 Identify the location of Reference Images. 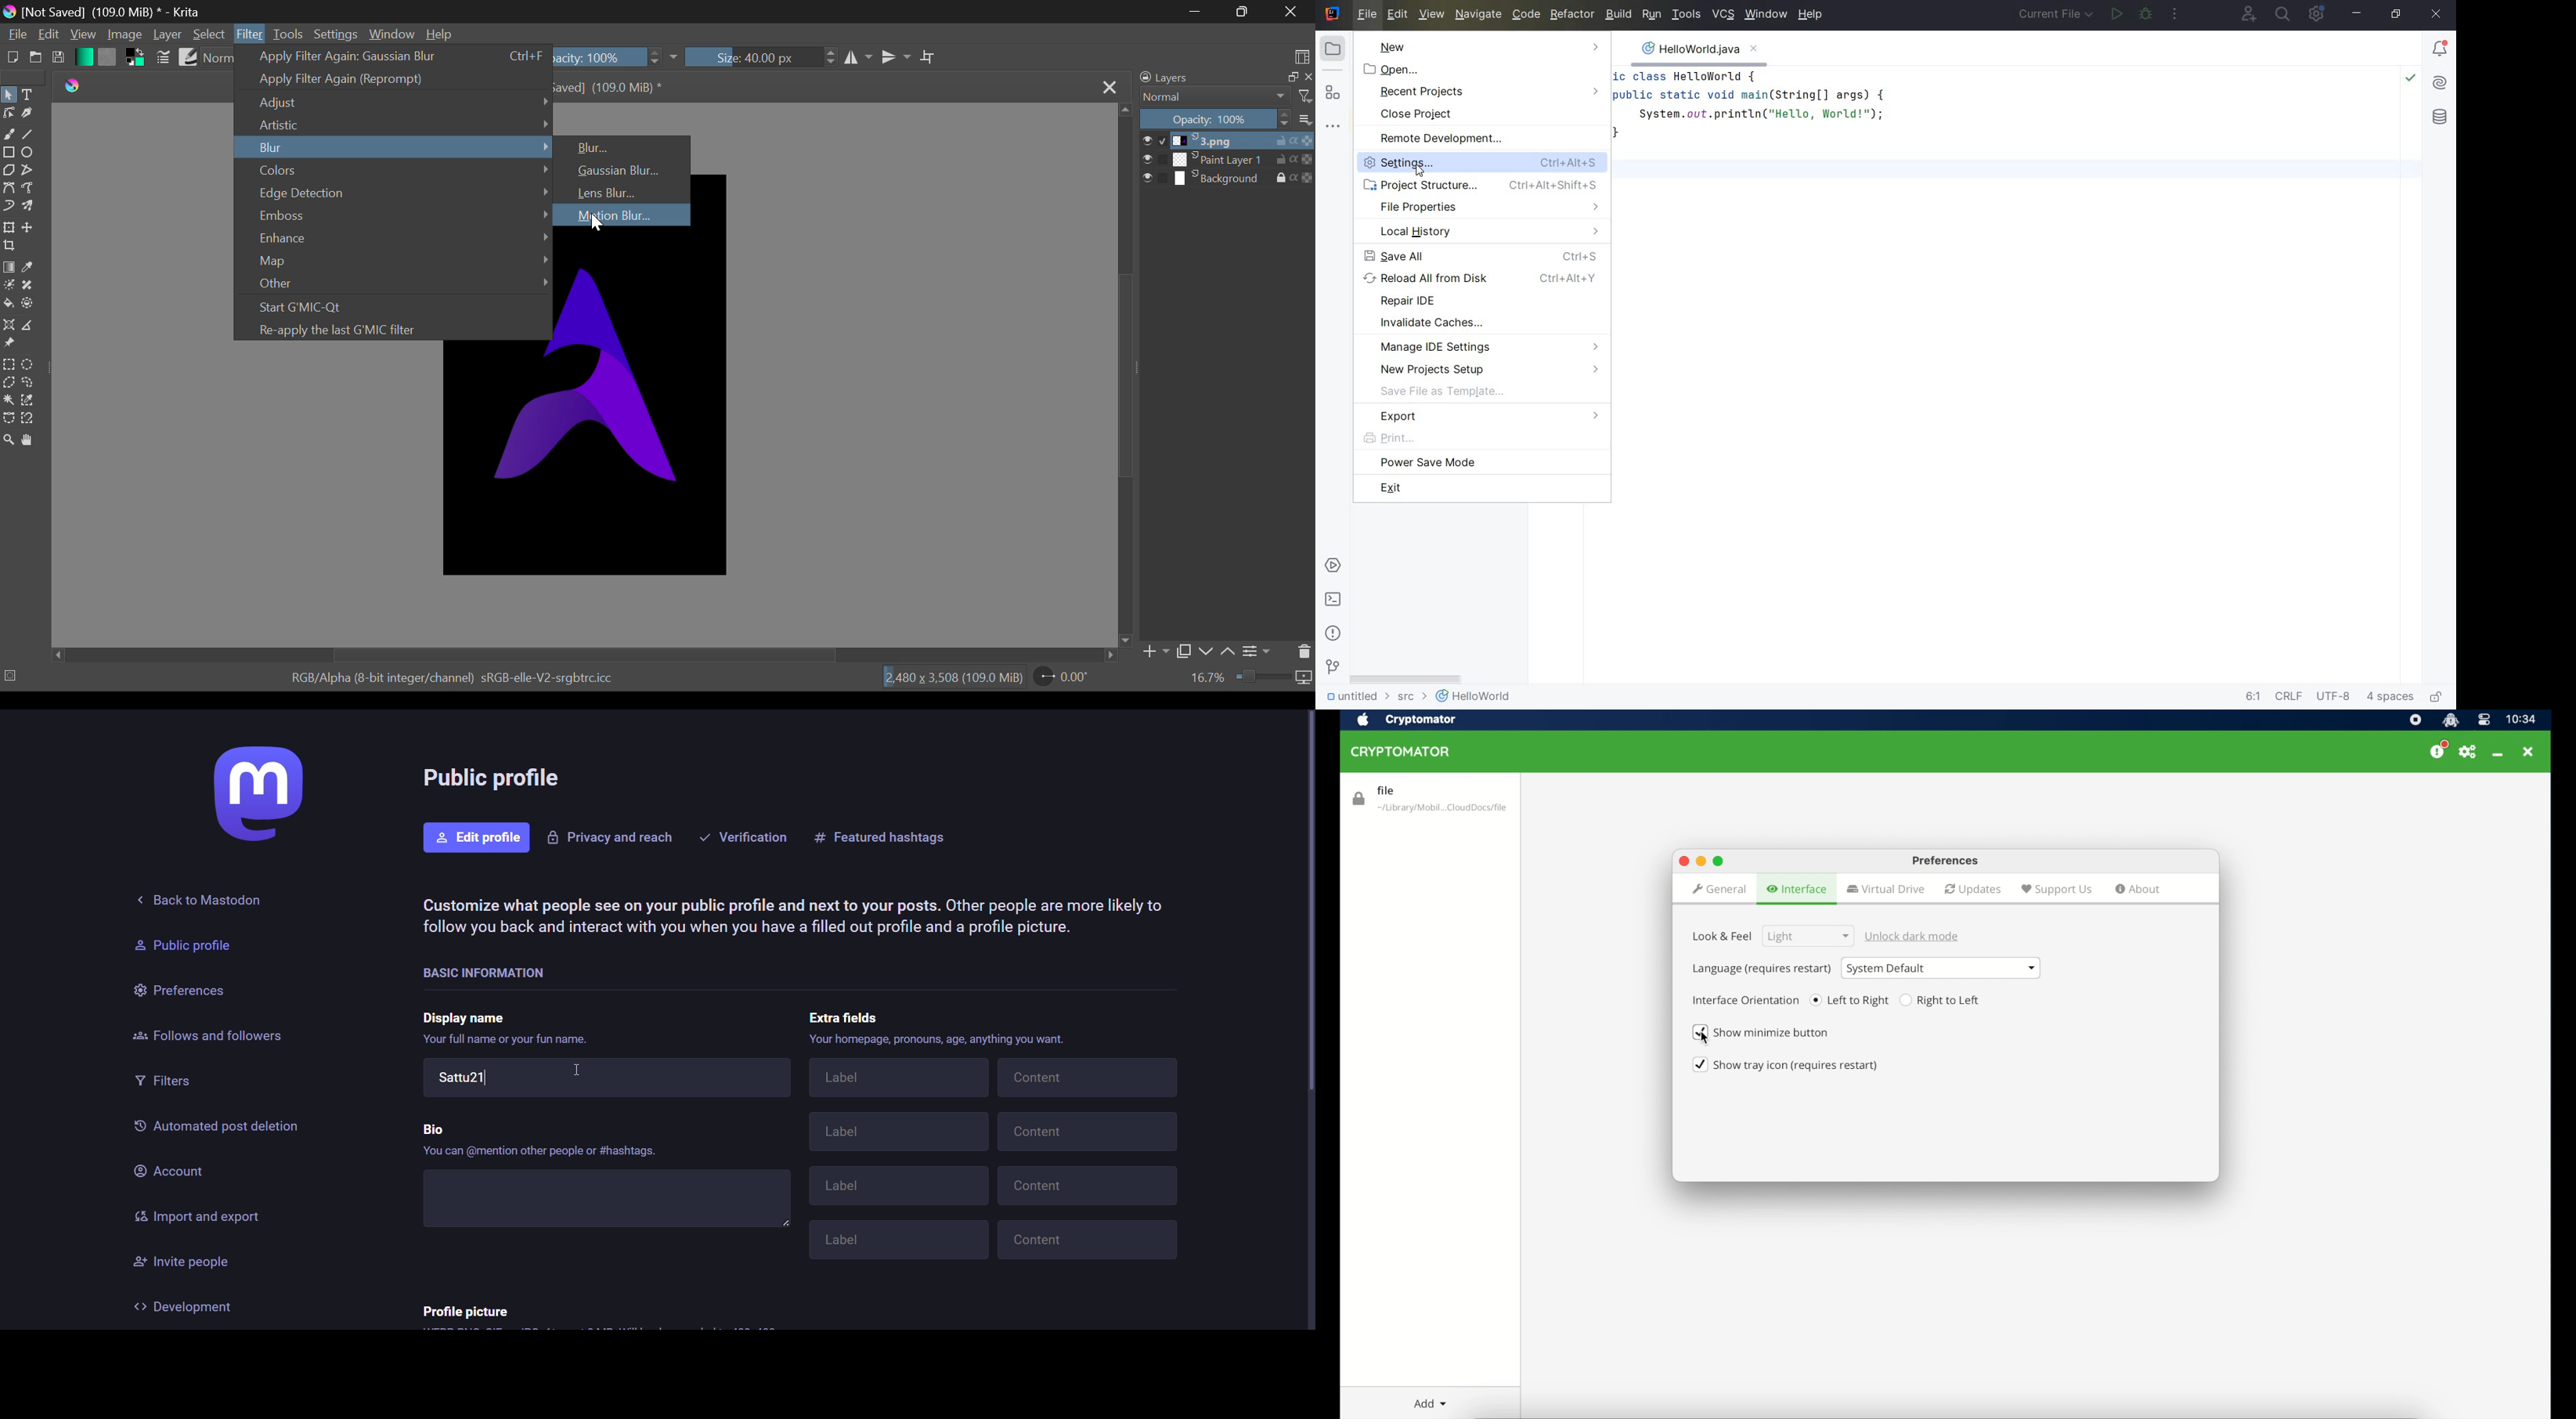
(9, 345).